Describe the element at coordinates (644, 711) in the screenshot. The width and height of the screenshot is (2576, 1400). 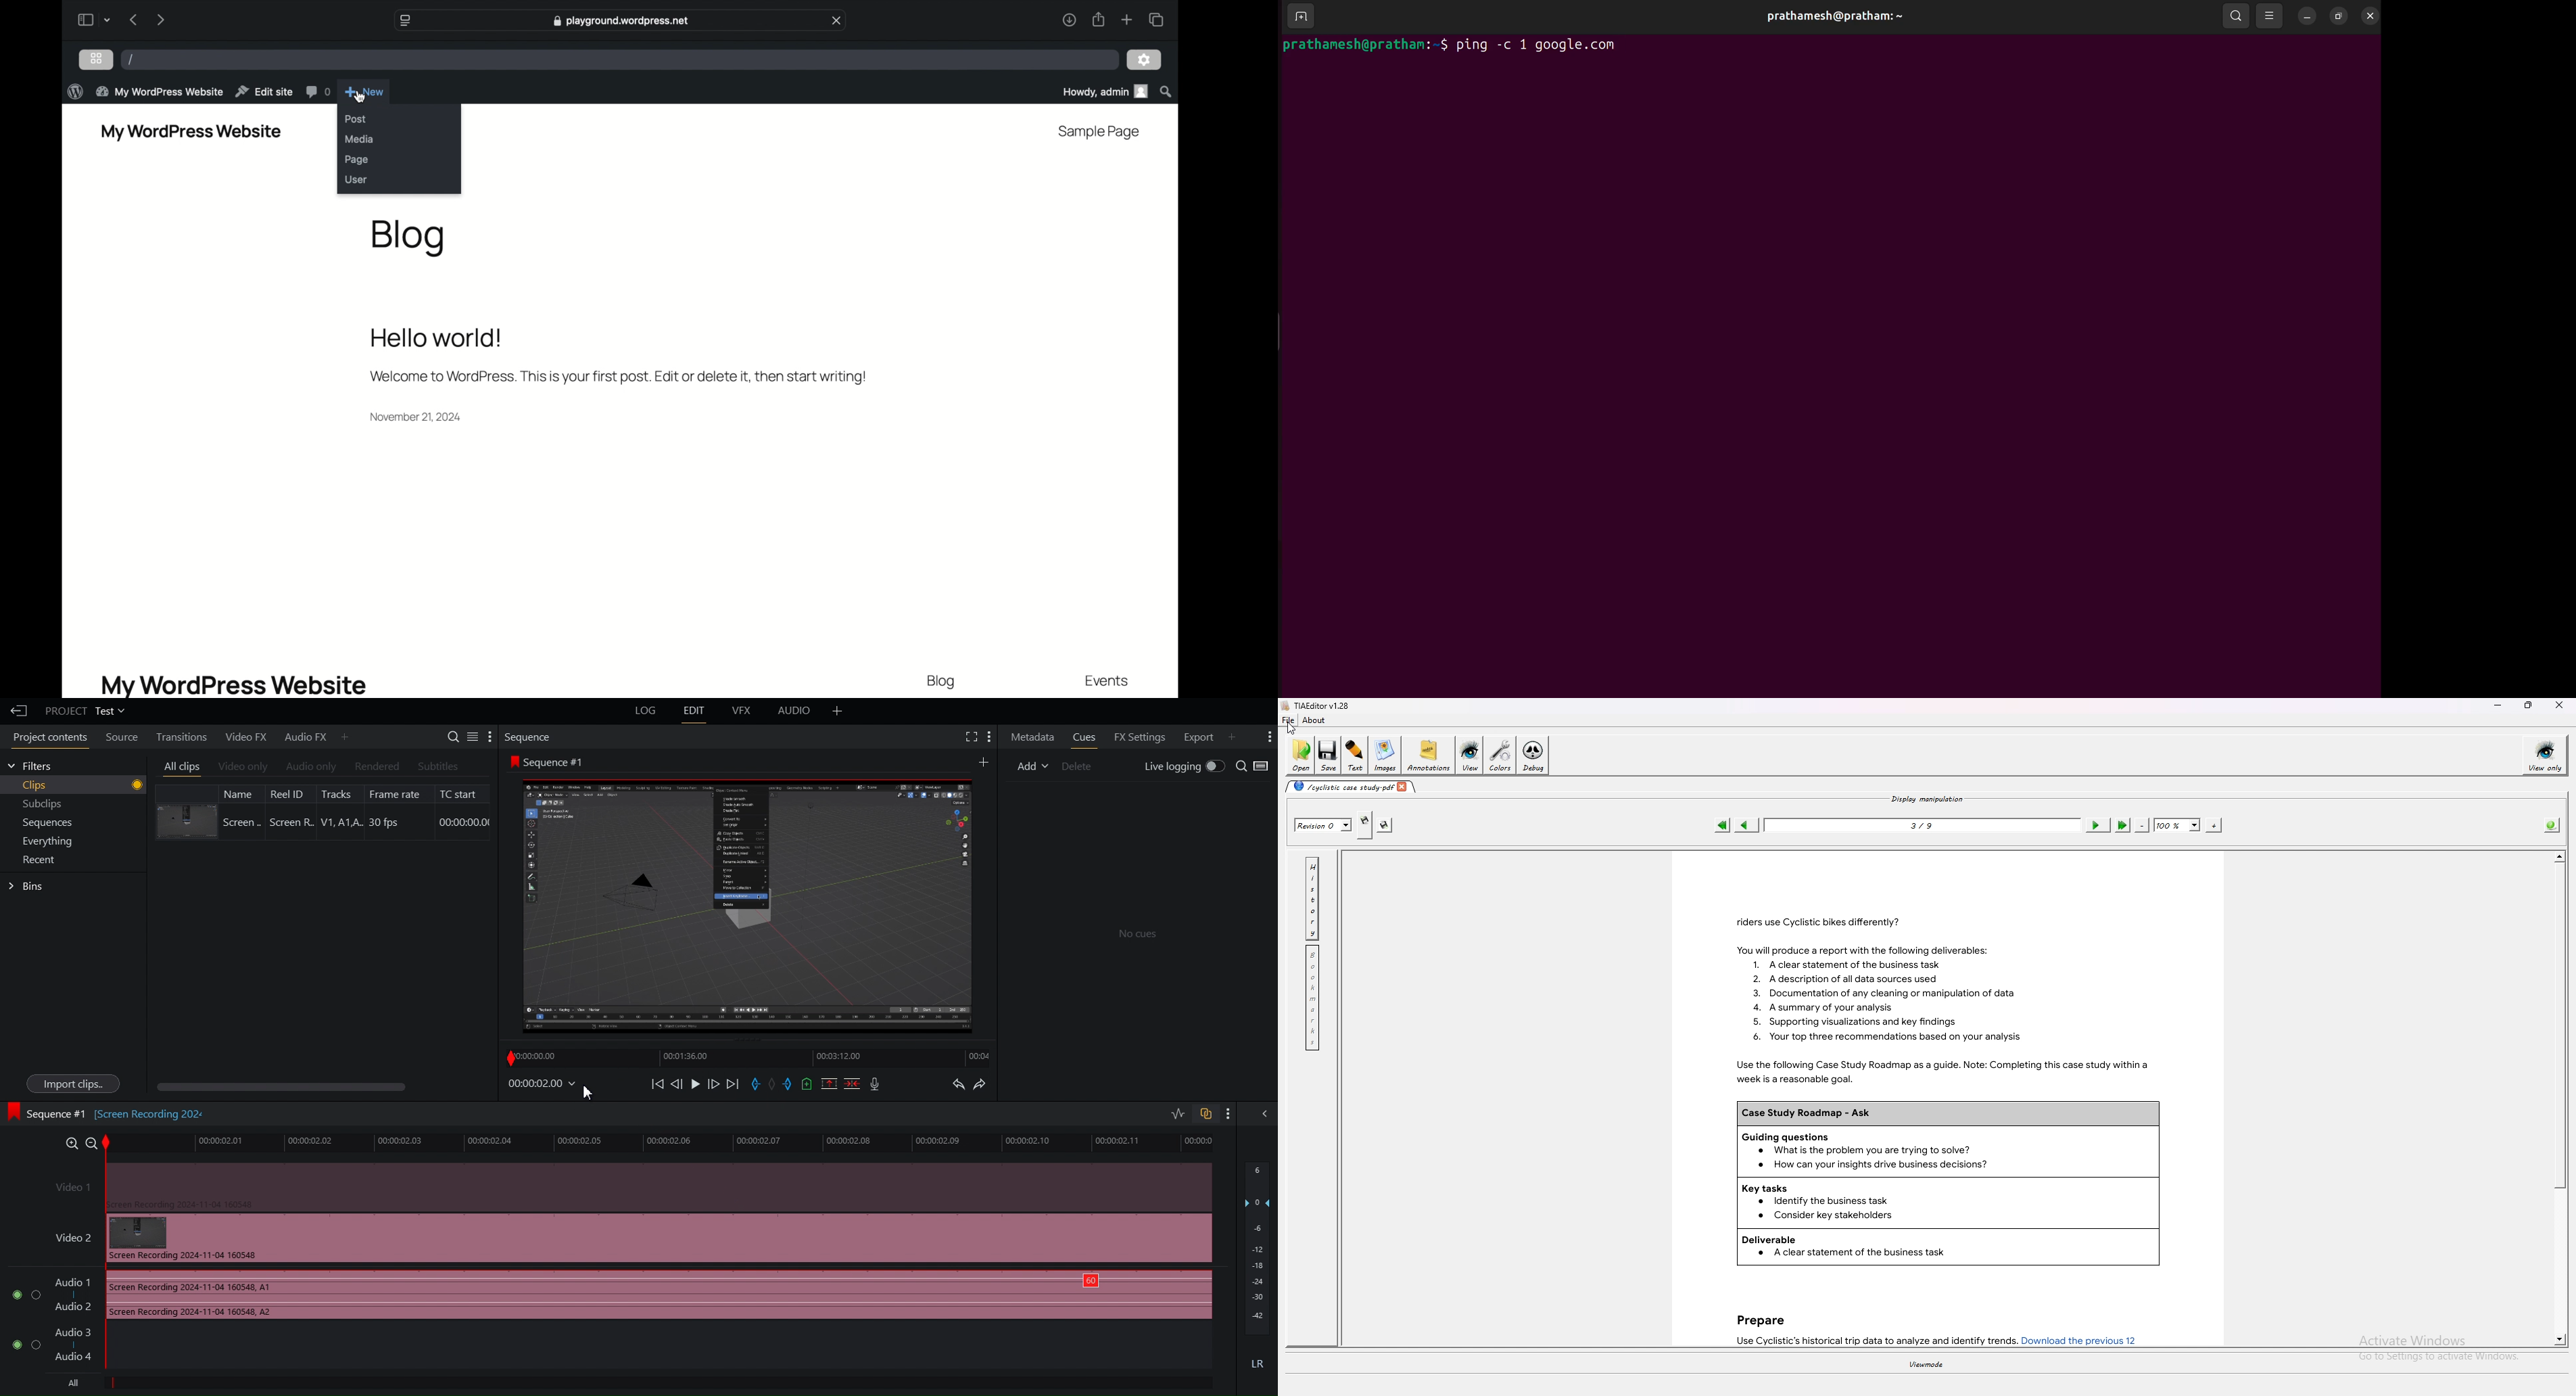
I see `Log ` at that location.